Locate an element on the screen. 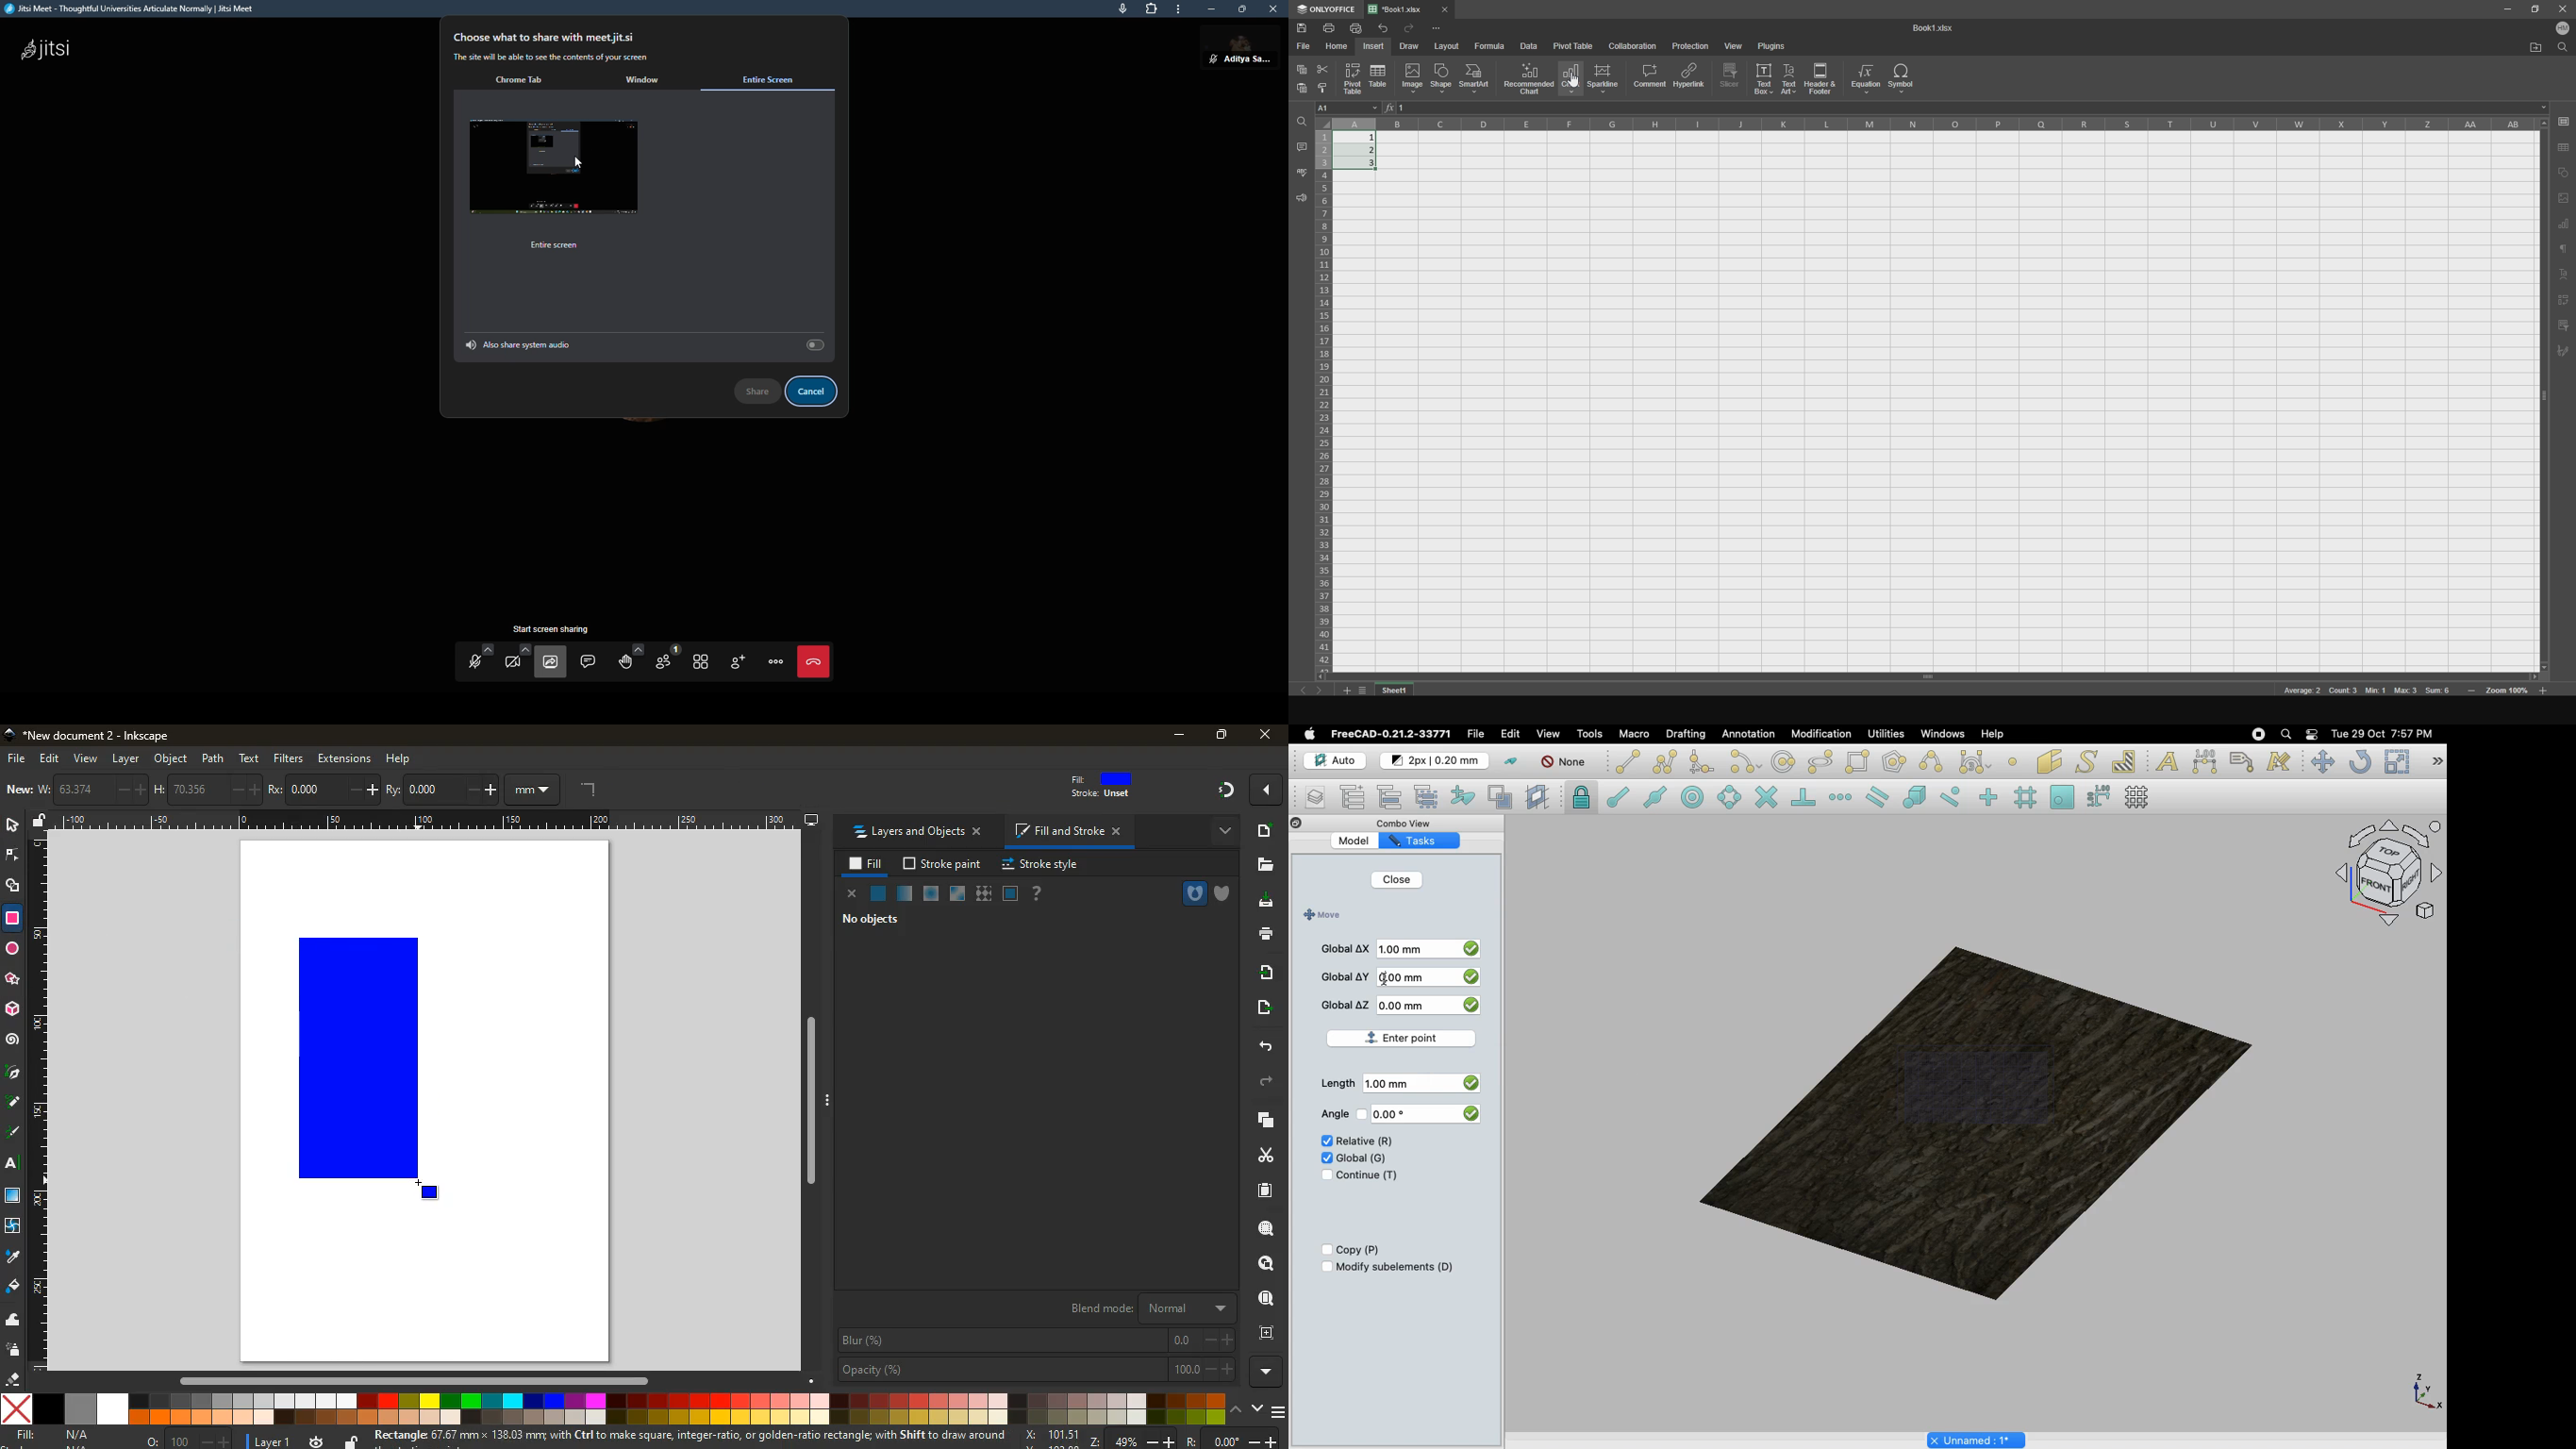  layers is located at coordinates (1266, 1121).